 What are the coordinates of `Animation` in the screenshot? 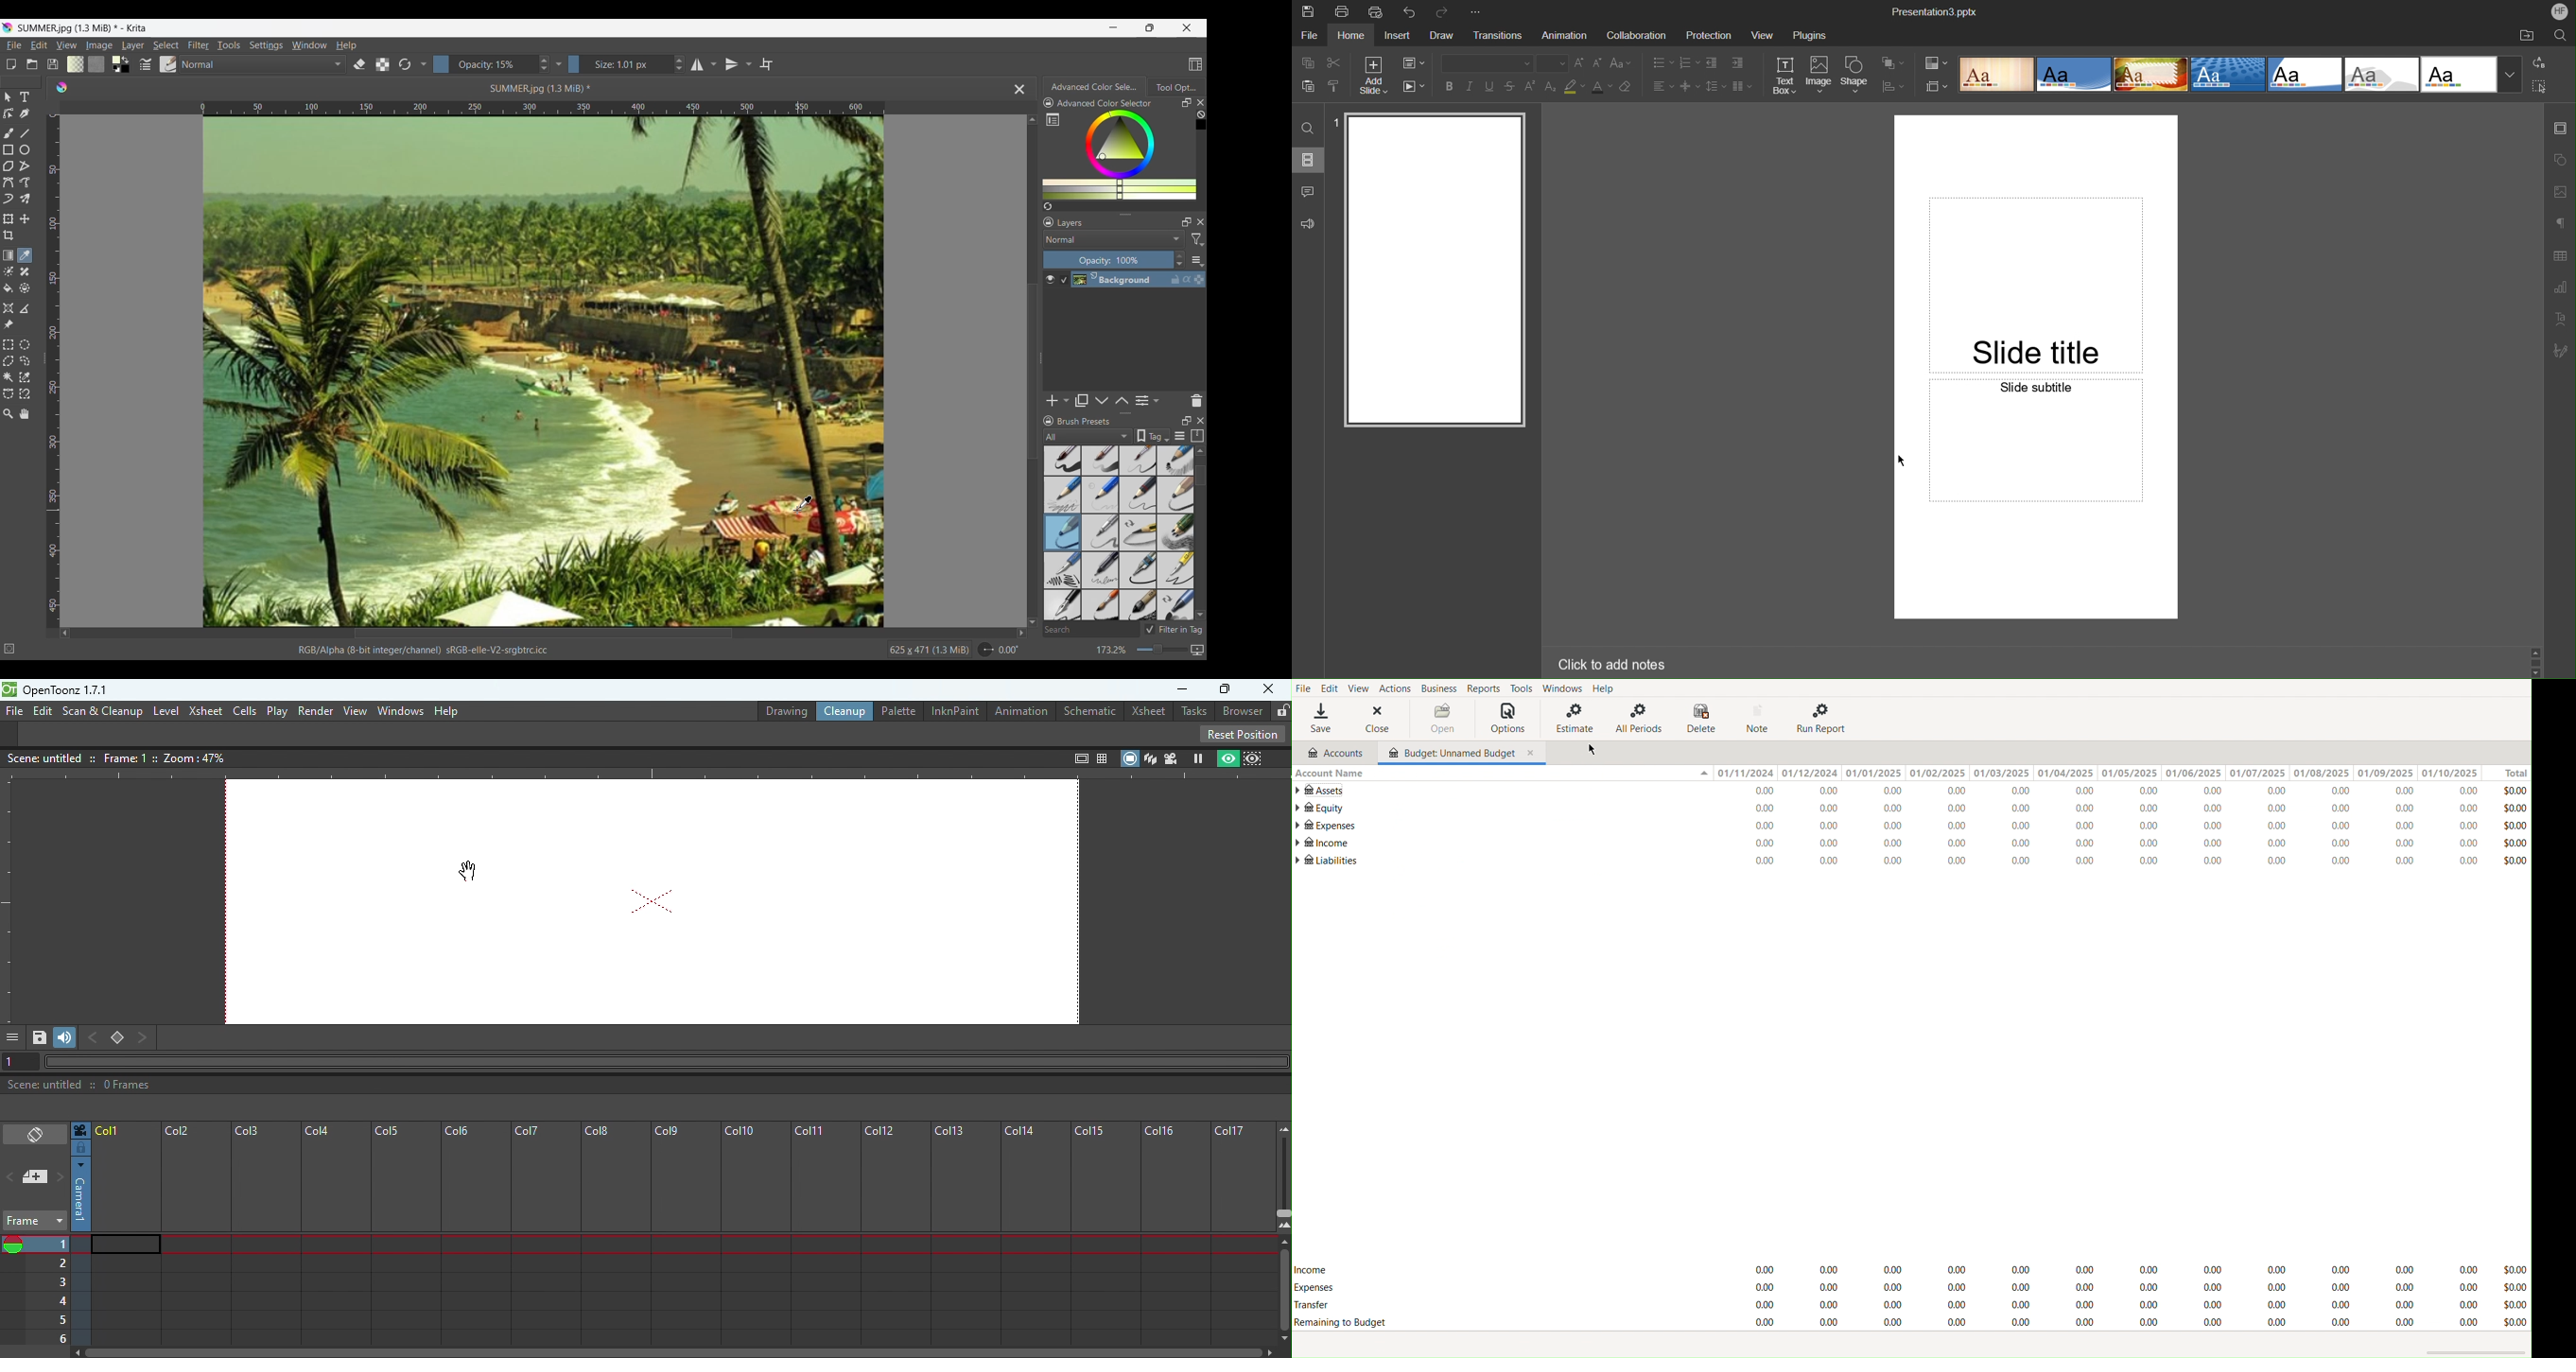 It's located at (1566, 35).